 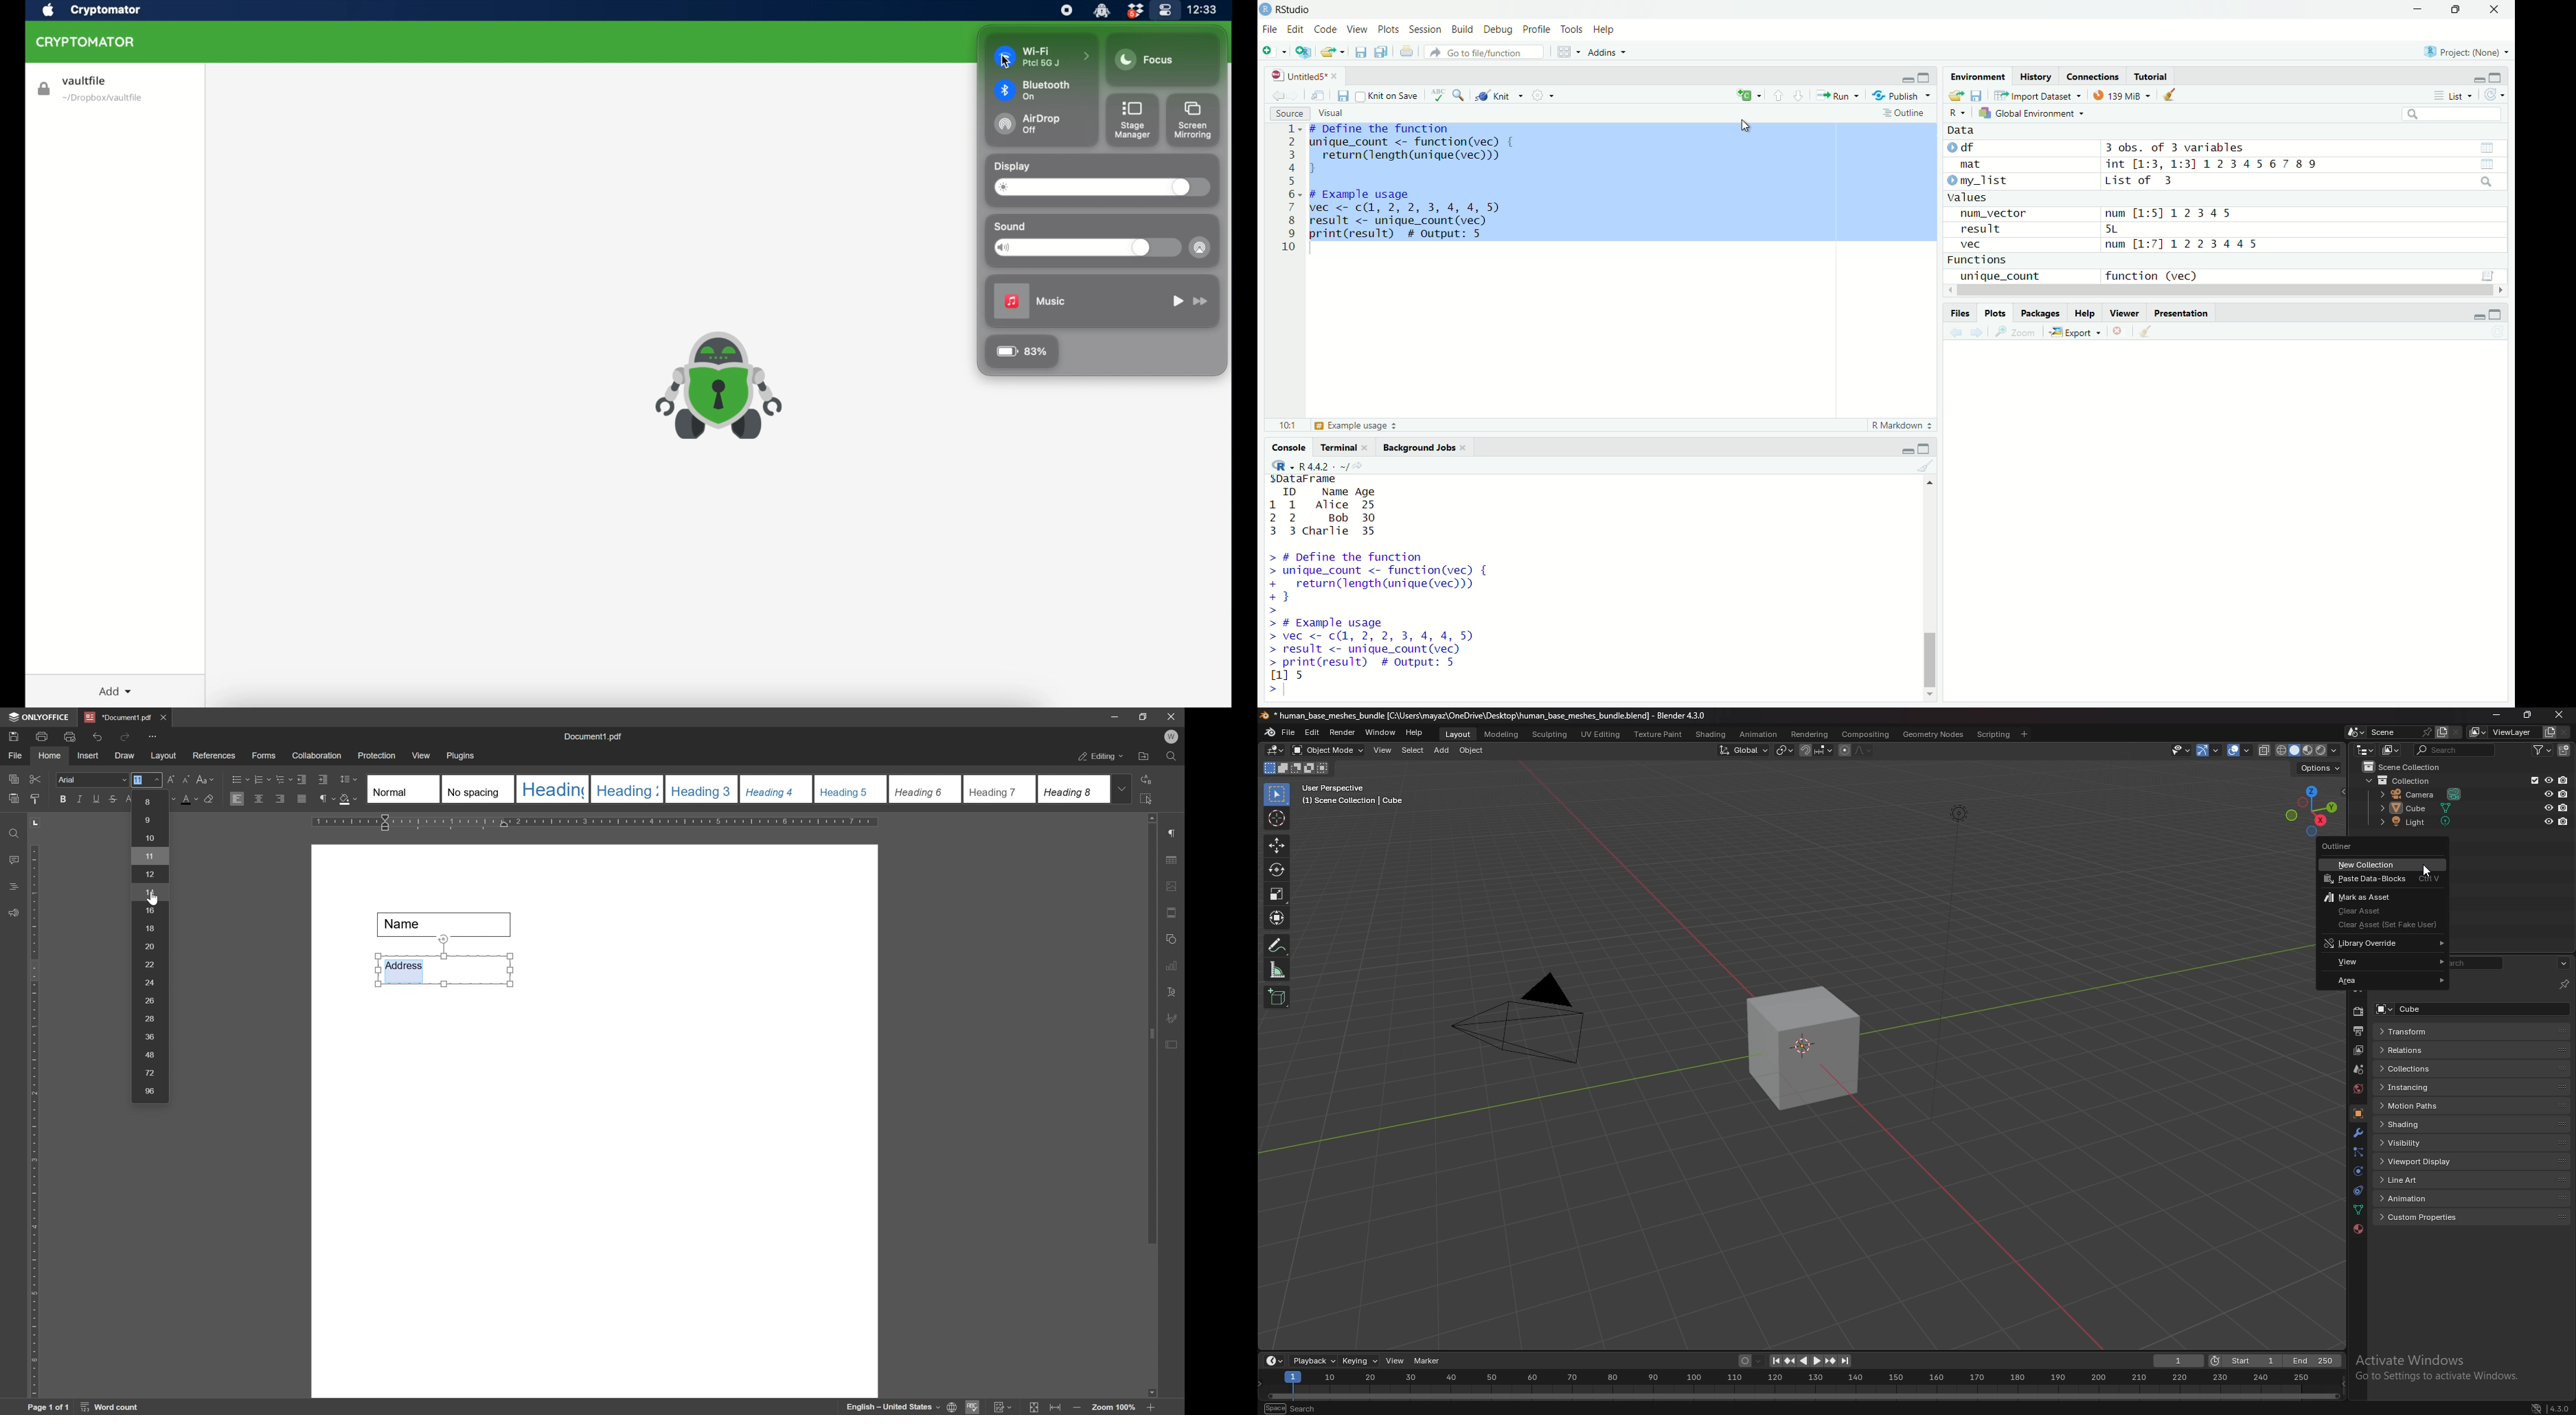 What do you see at coordinates (2386, 732) in the screenshot?
I see `scene` at bounding box center [2386, 732].